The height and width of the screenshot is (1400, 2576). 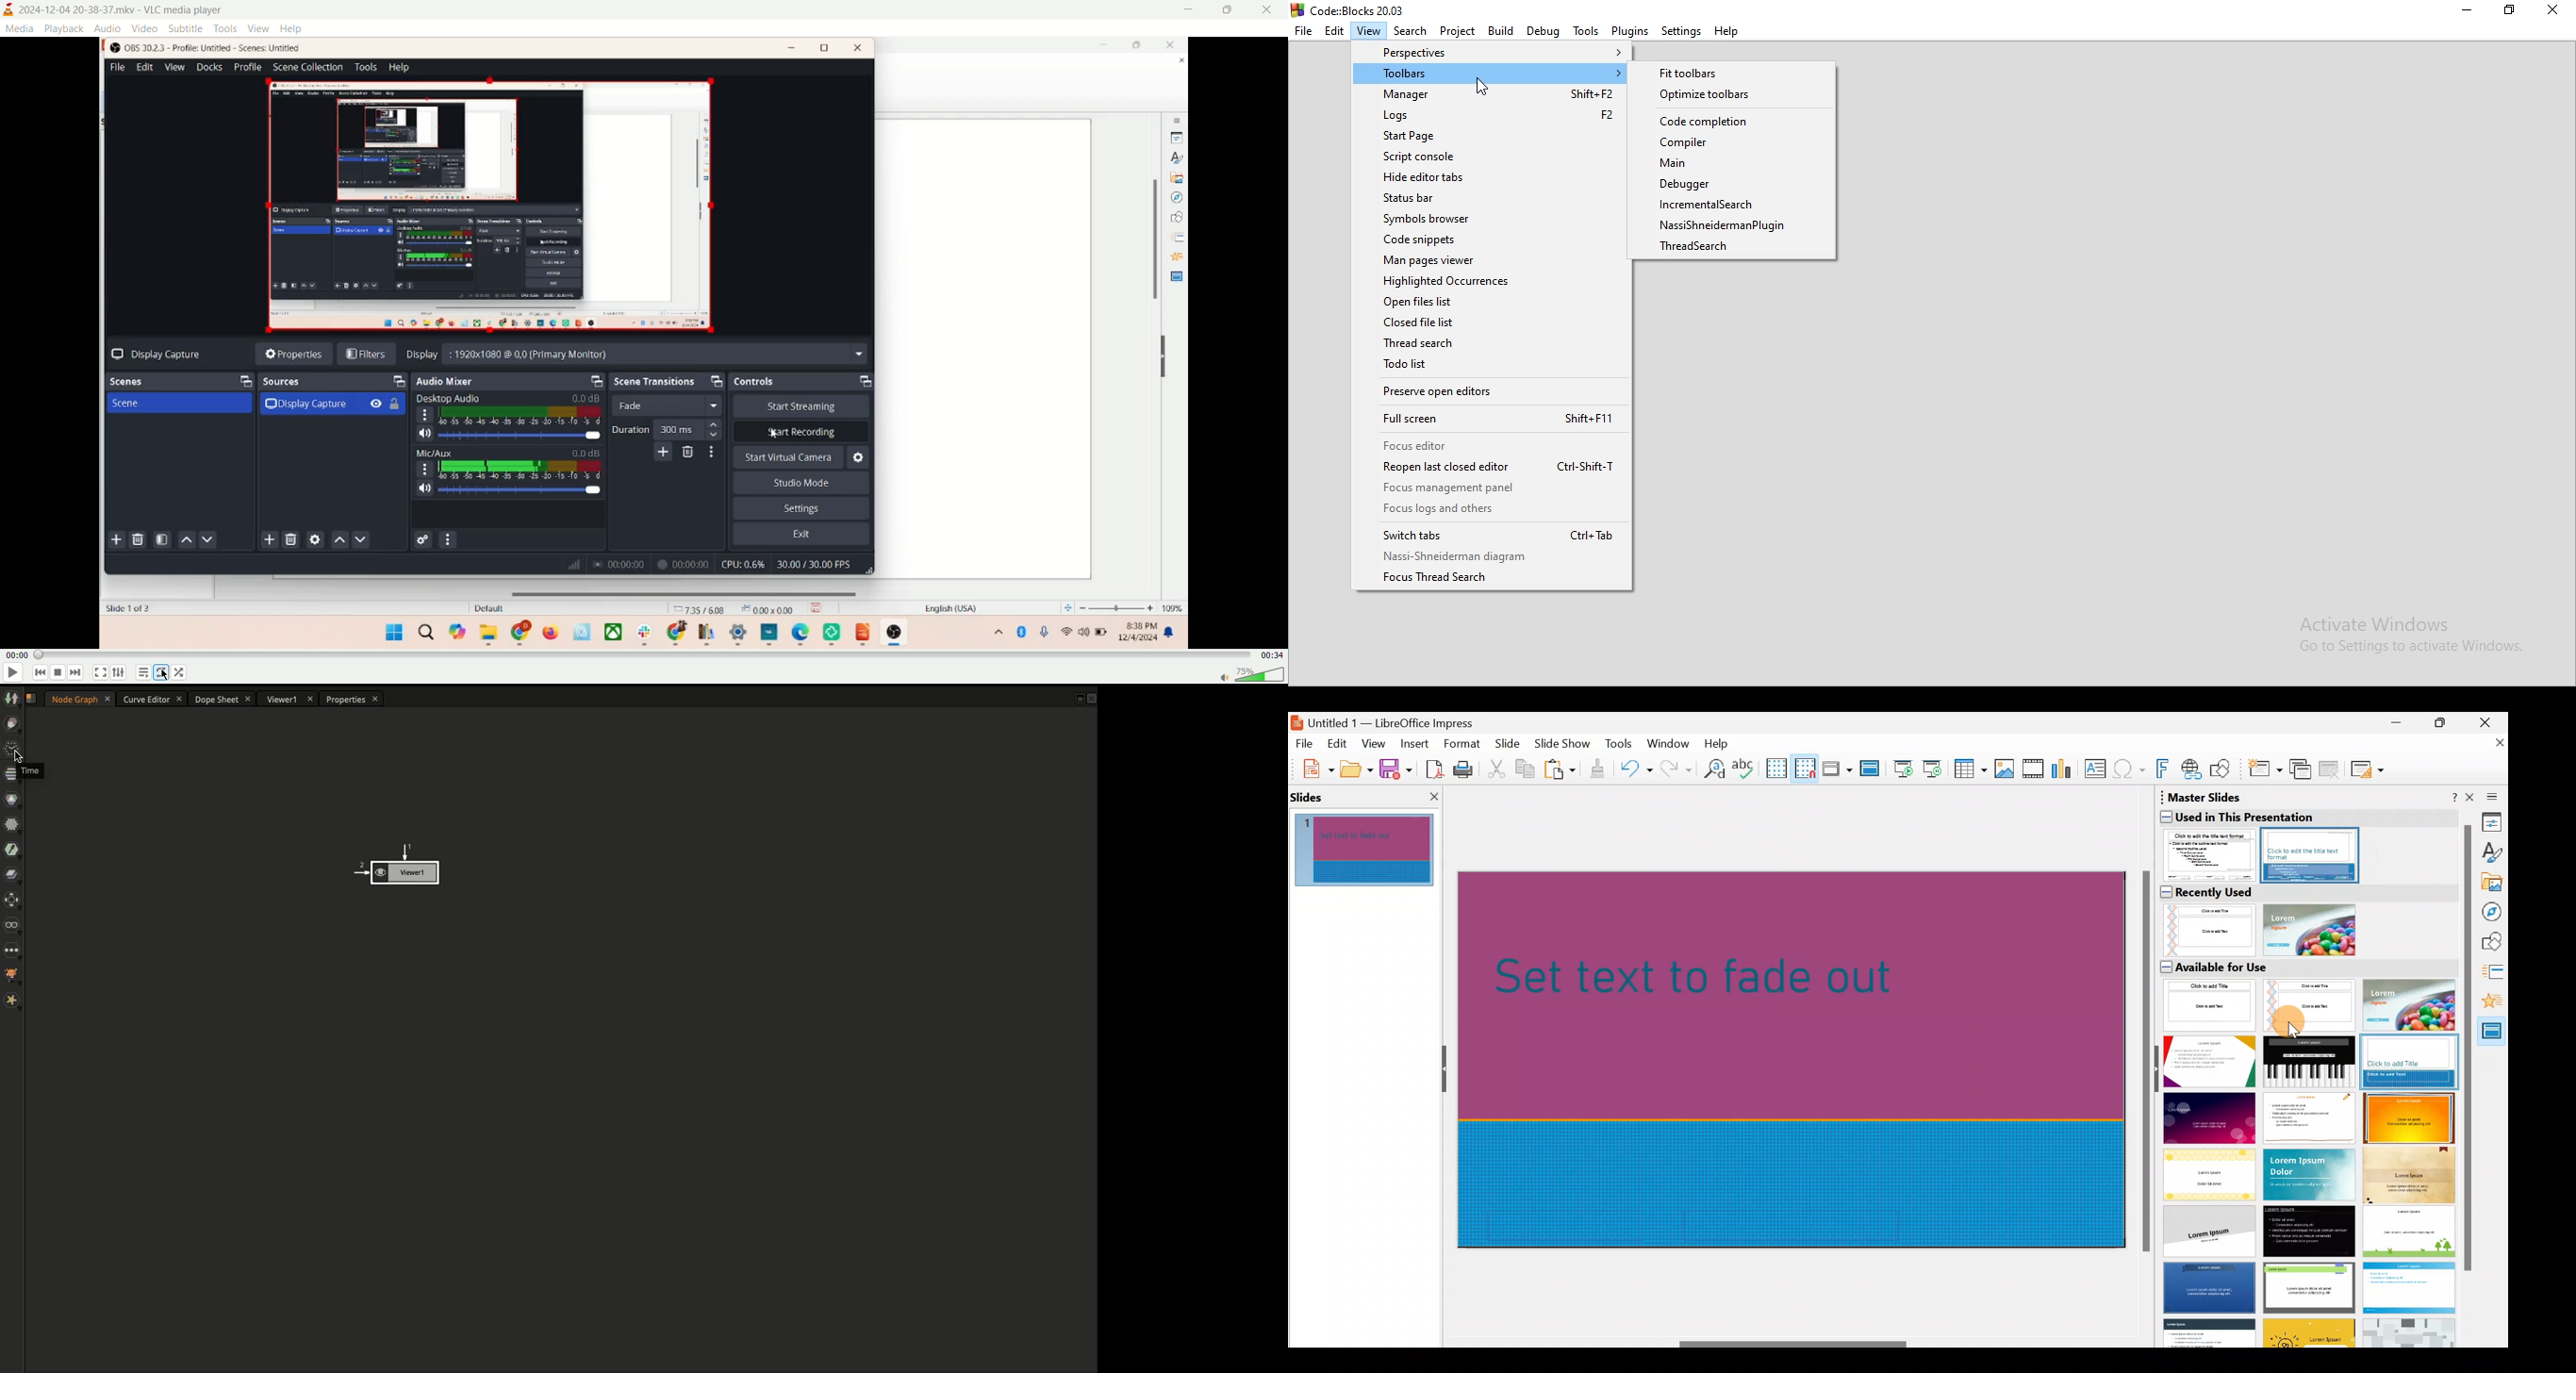 What do you see at coordinates (1492, 367) in the screenshot?
I see `Todo list` at bounding box center [1492, 367].